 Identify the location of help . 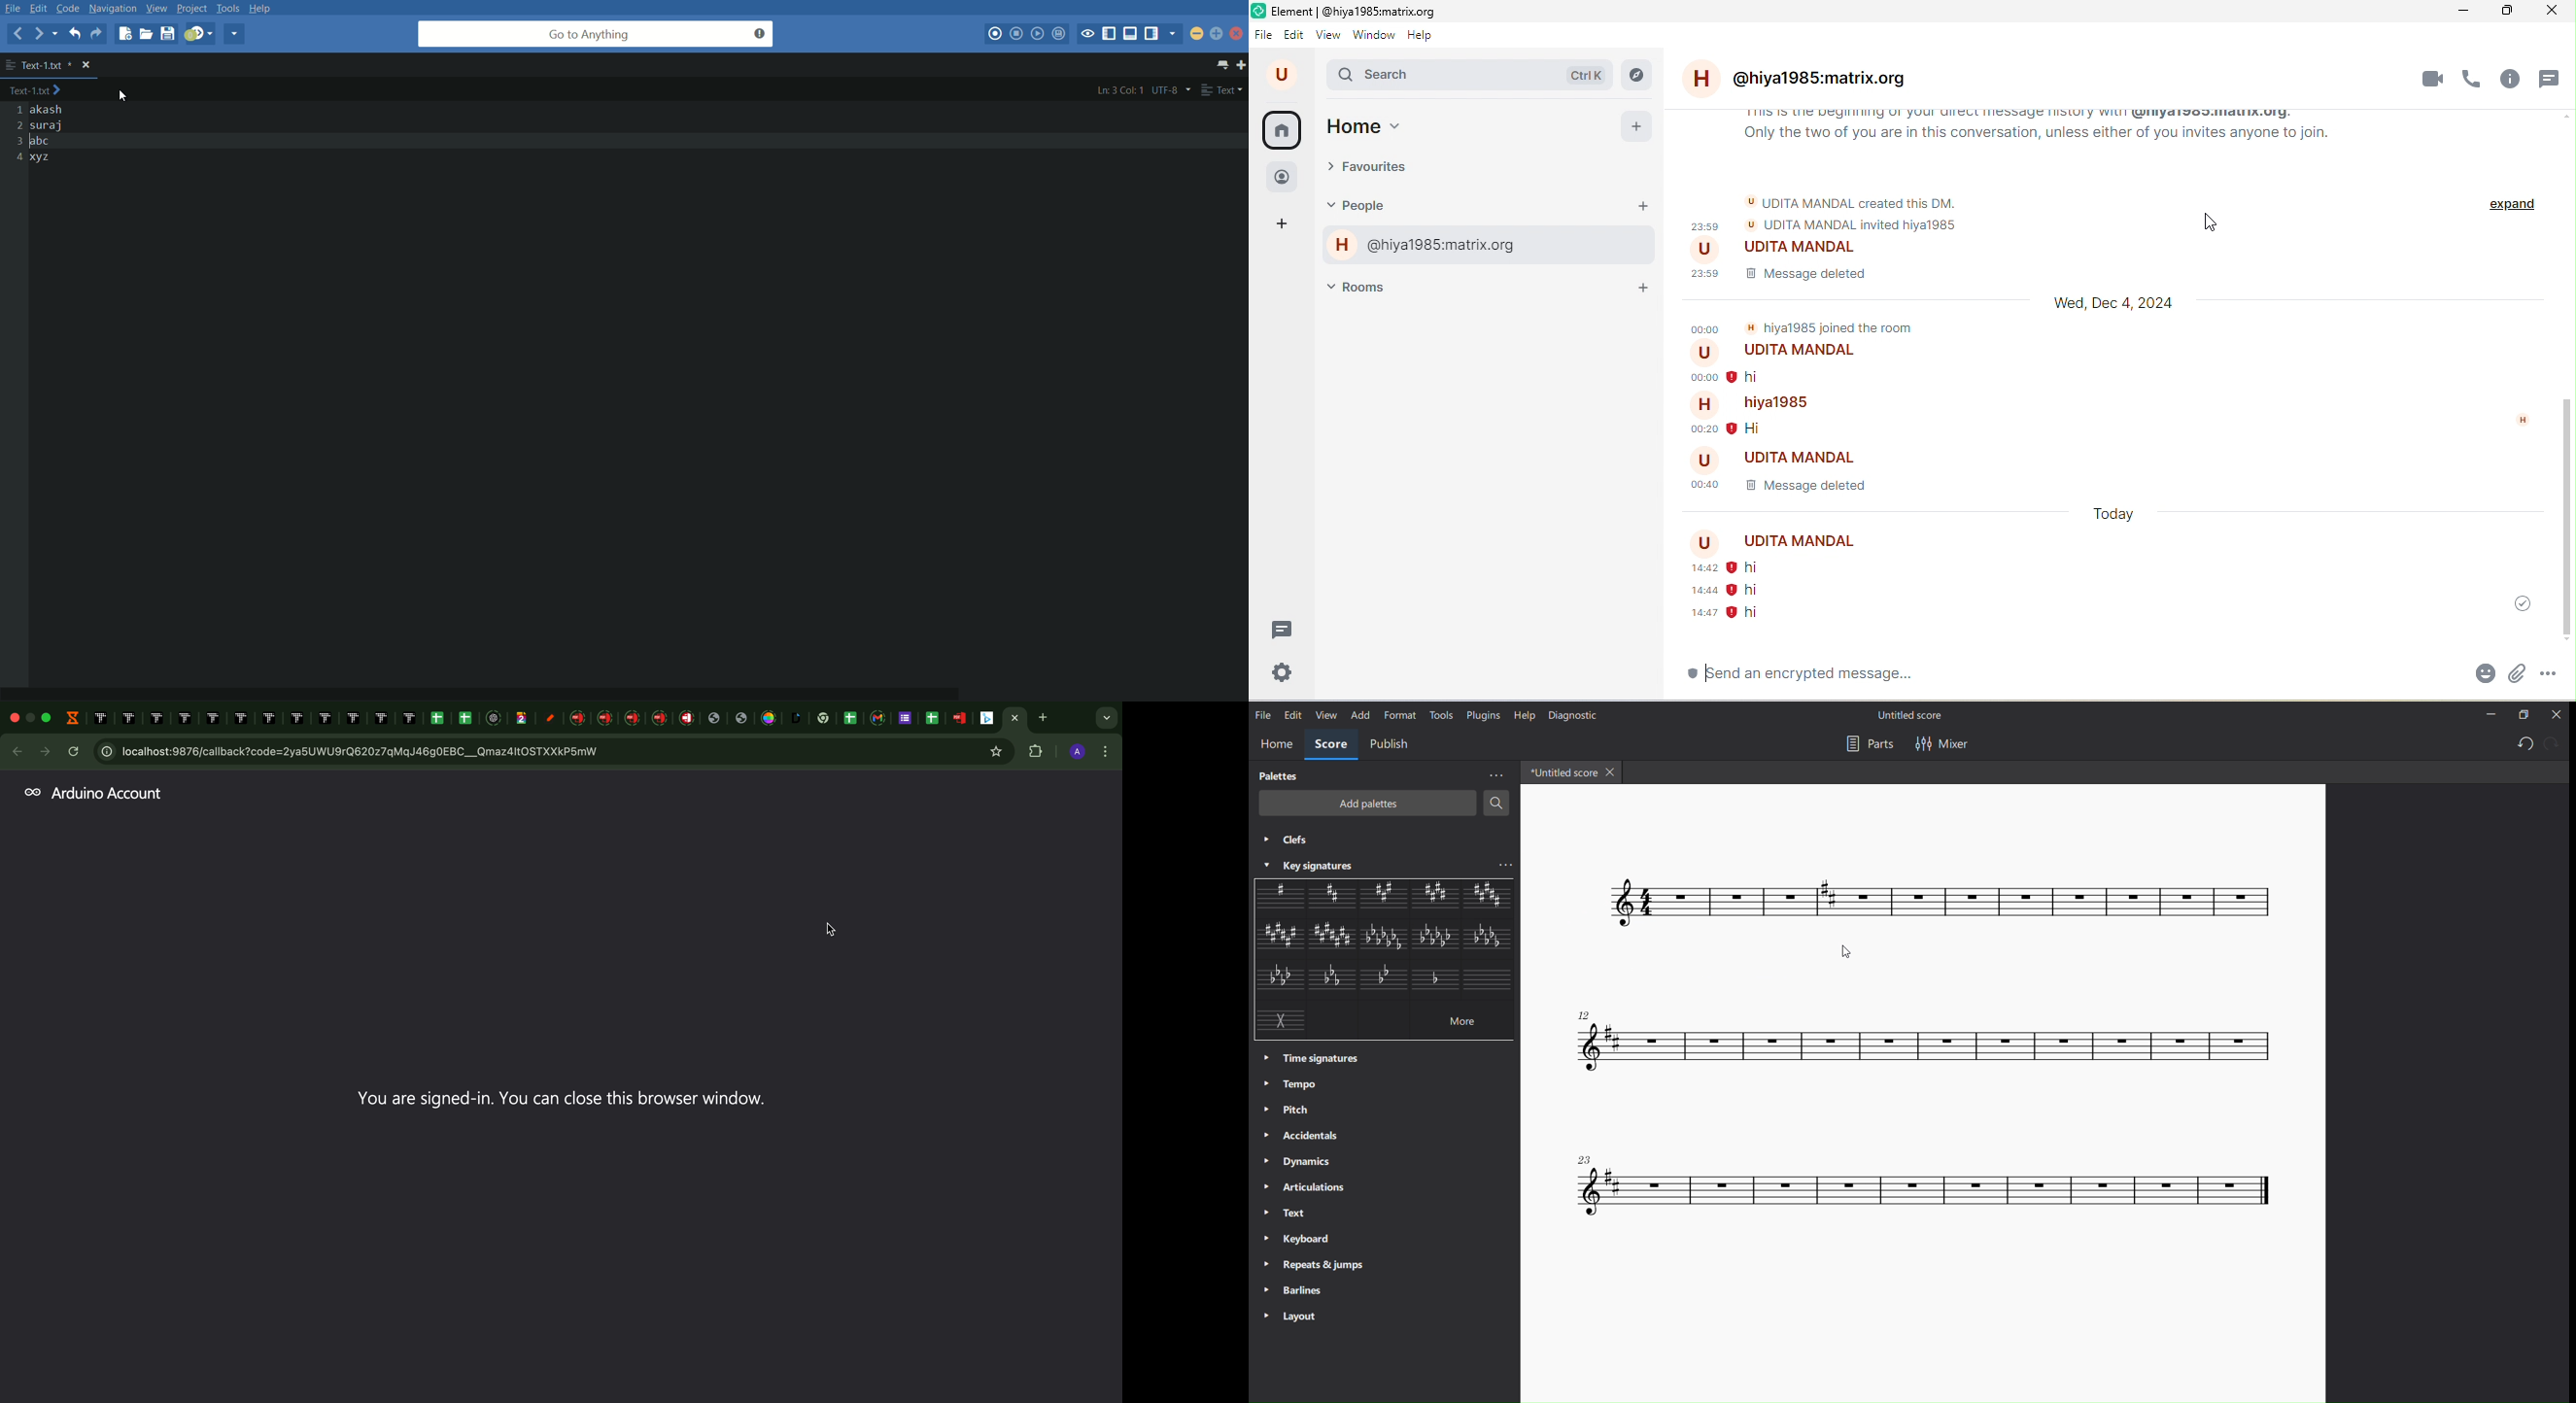
(264, 8).